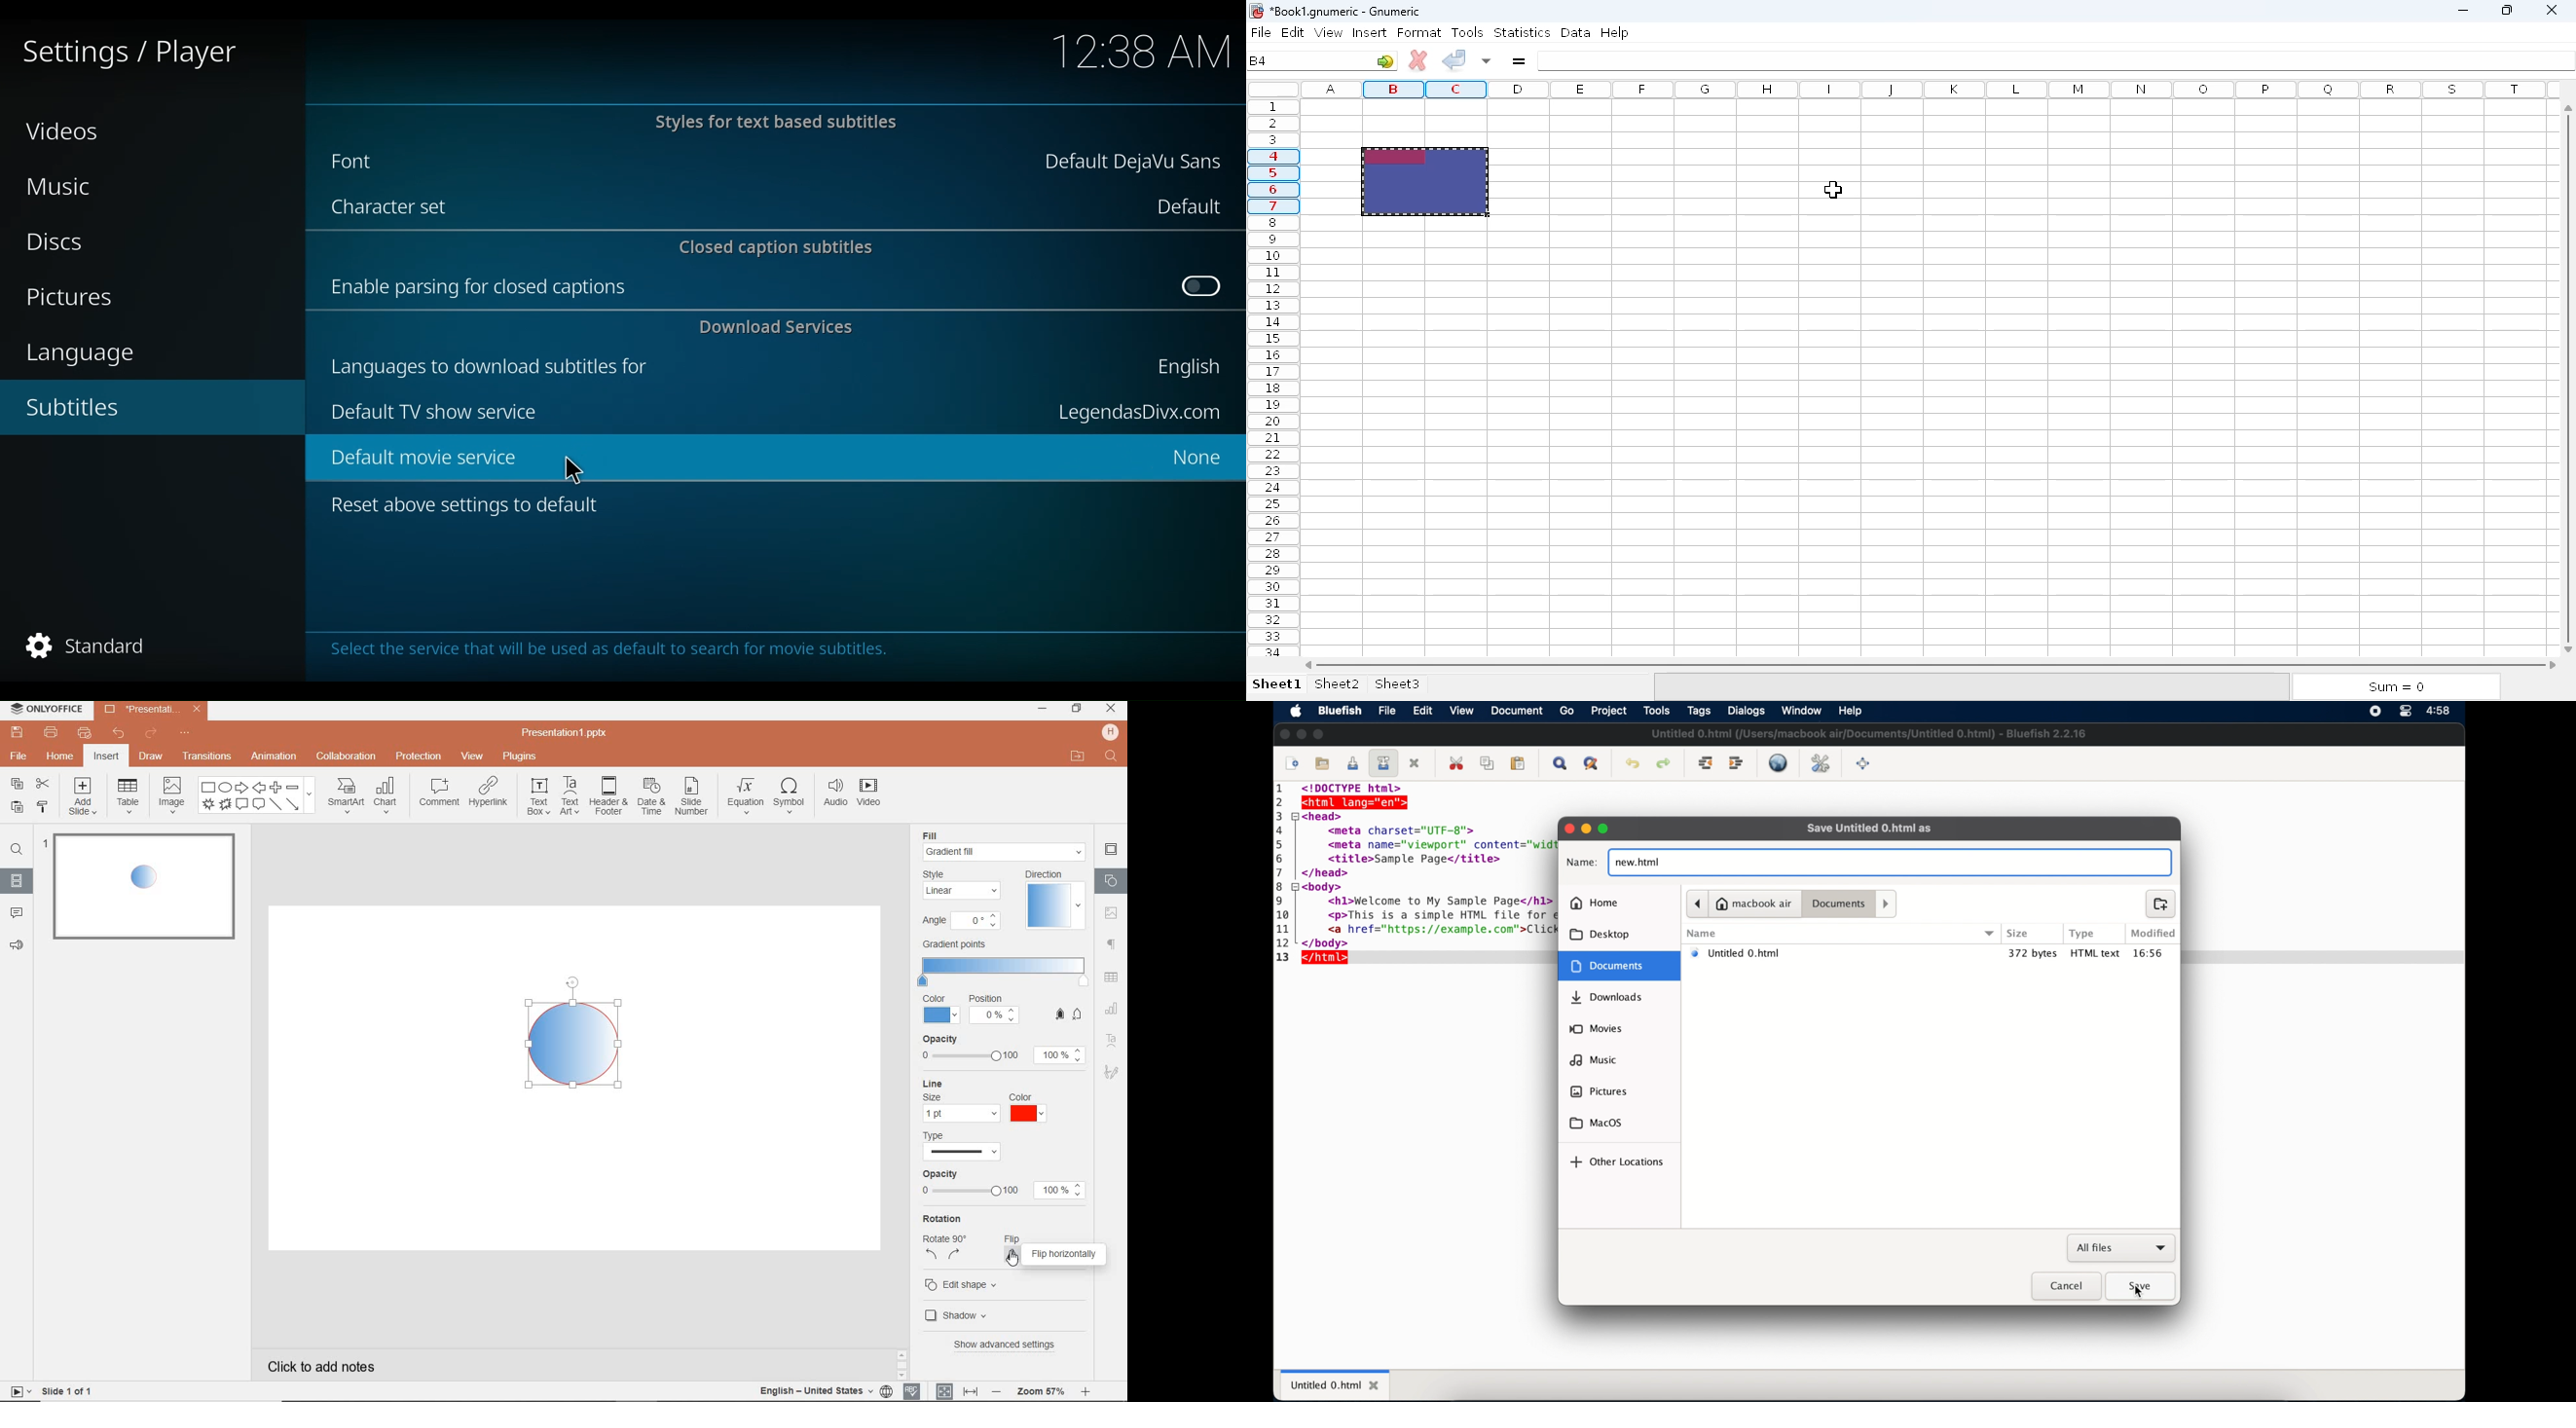 The image size is (2576, 1428). Describe the element at coordinates (1283, 843) in the screenshot. I see `5` at that location.